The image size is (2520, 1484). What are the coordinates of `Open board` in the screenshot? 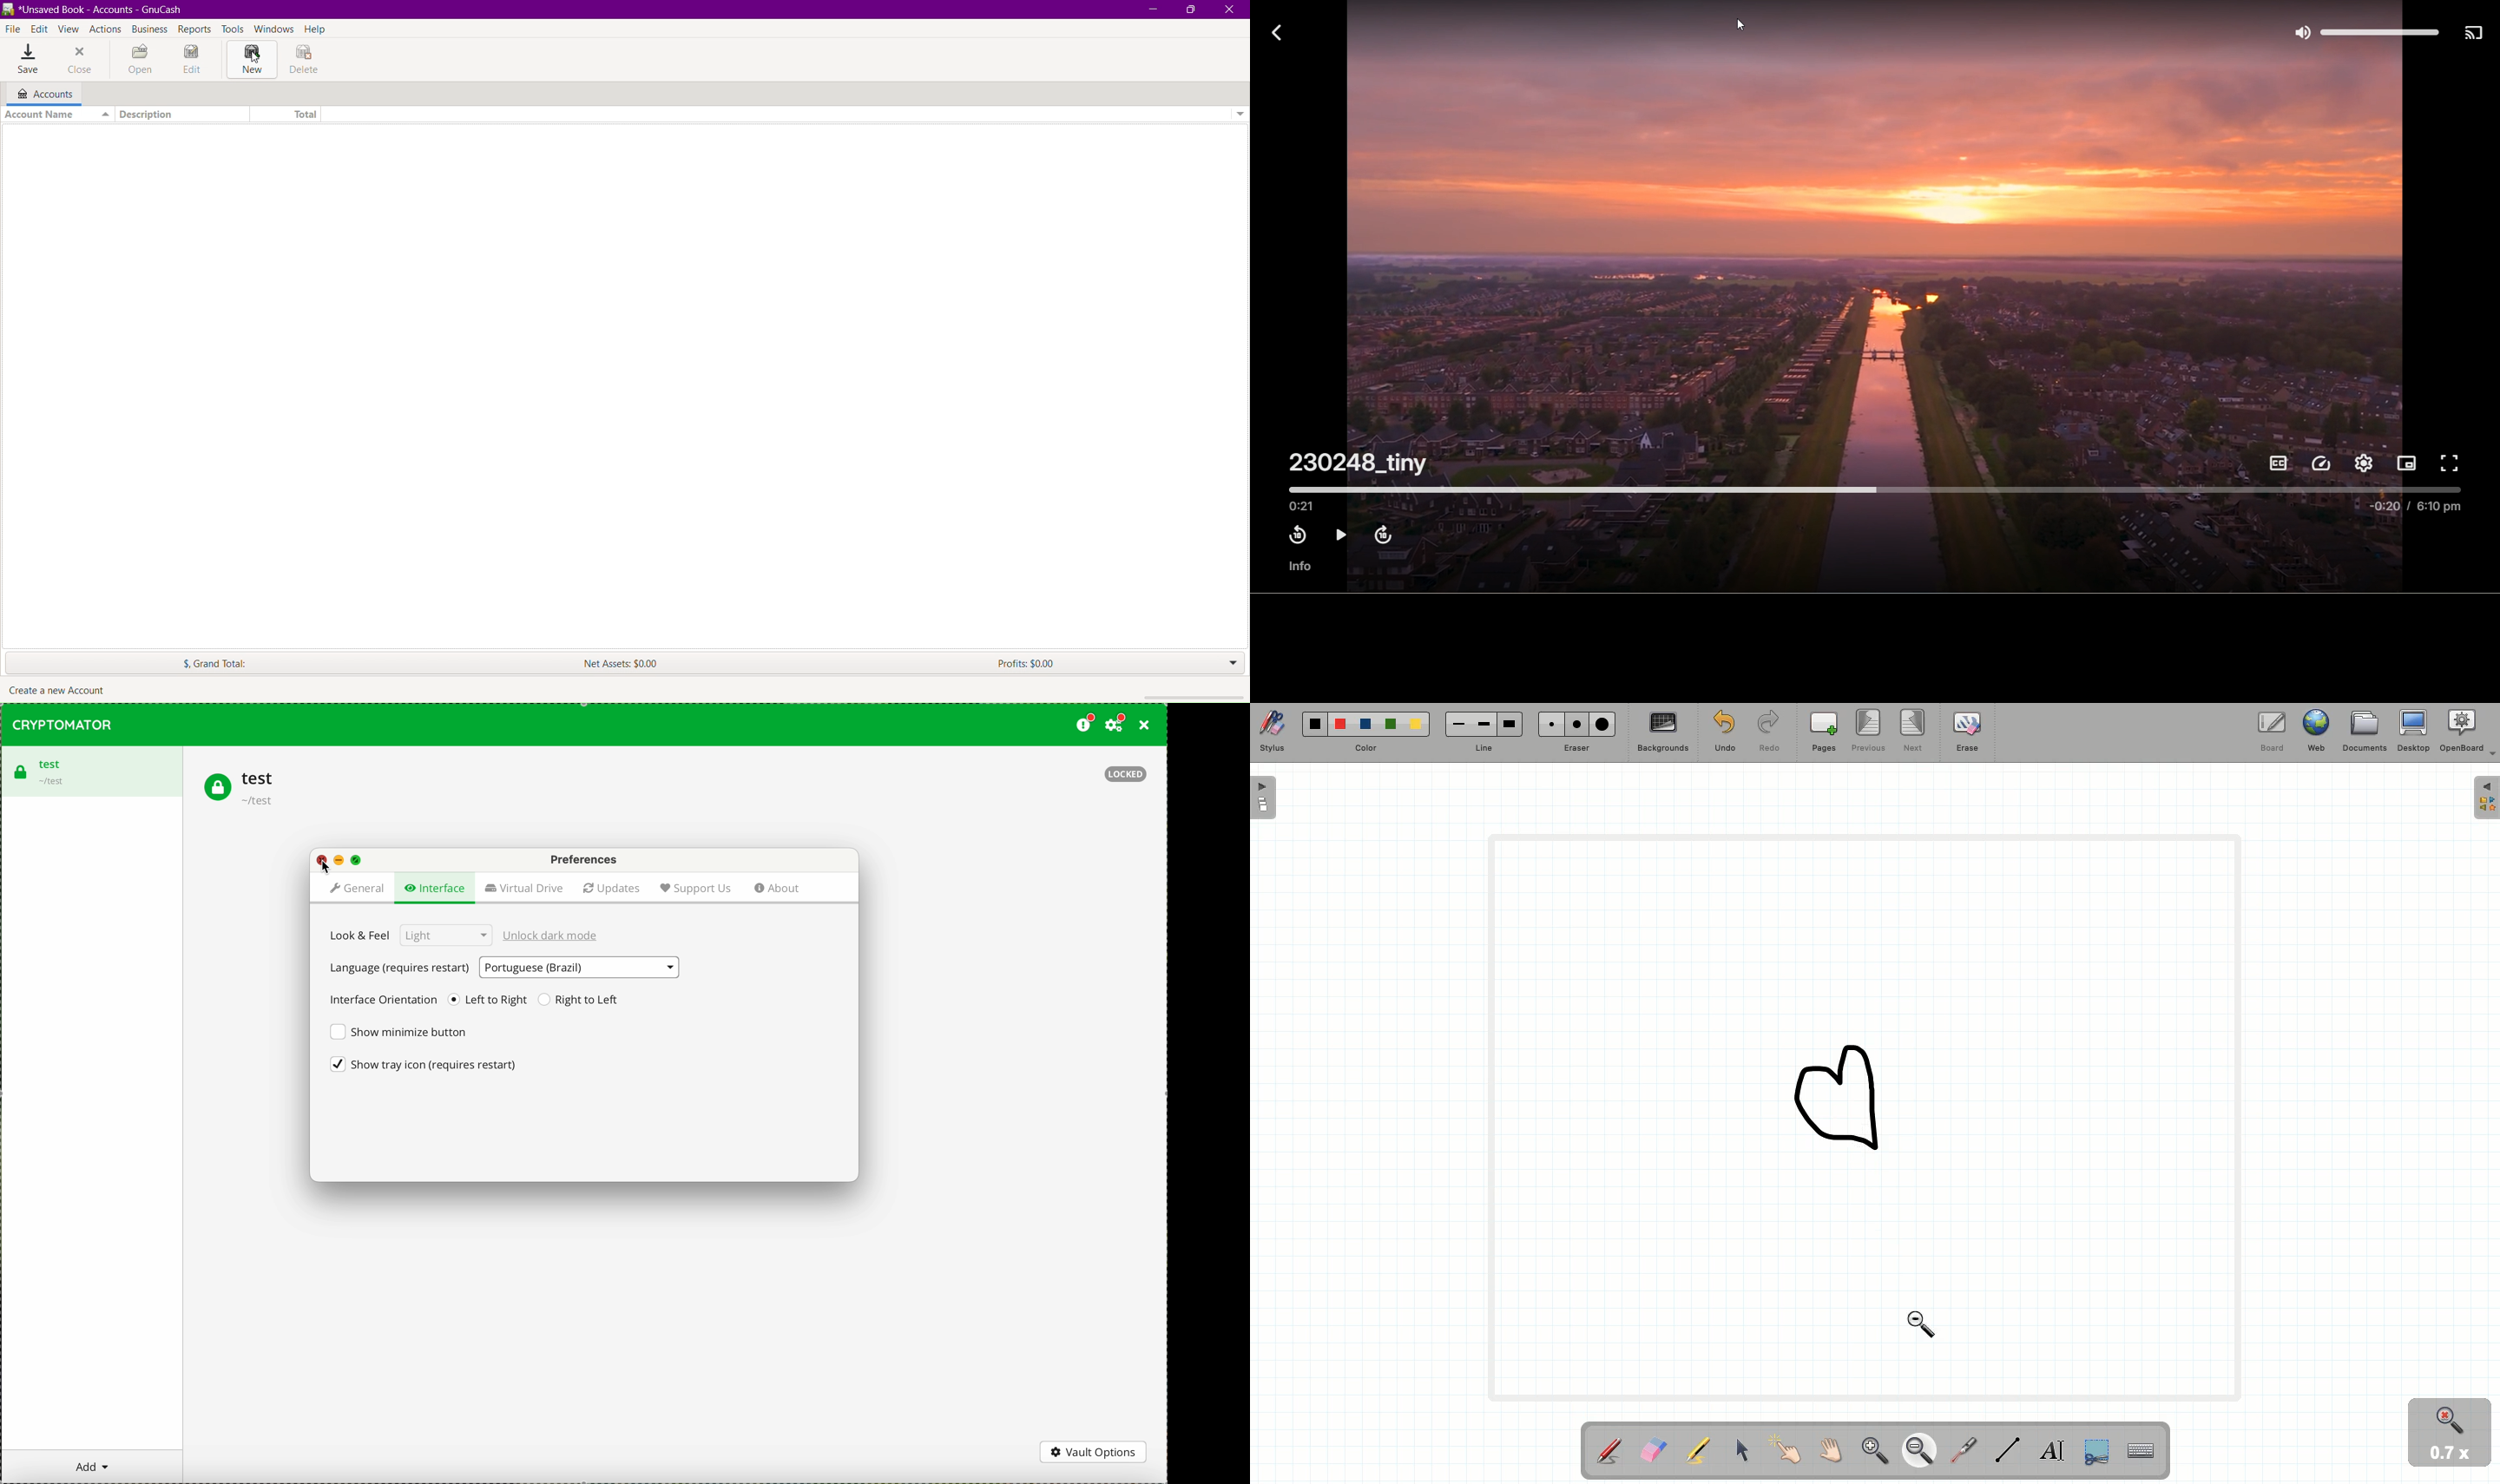 It's located at (1264, 799).